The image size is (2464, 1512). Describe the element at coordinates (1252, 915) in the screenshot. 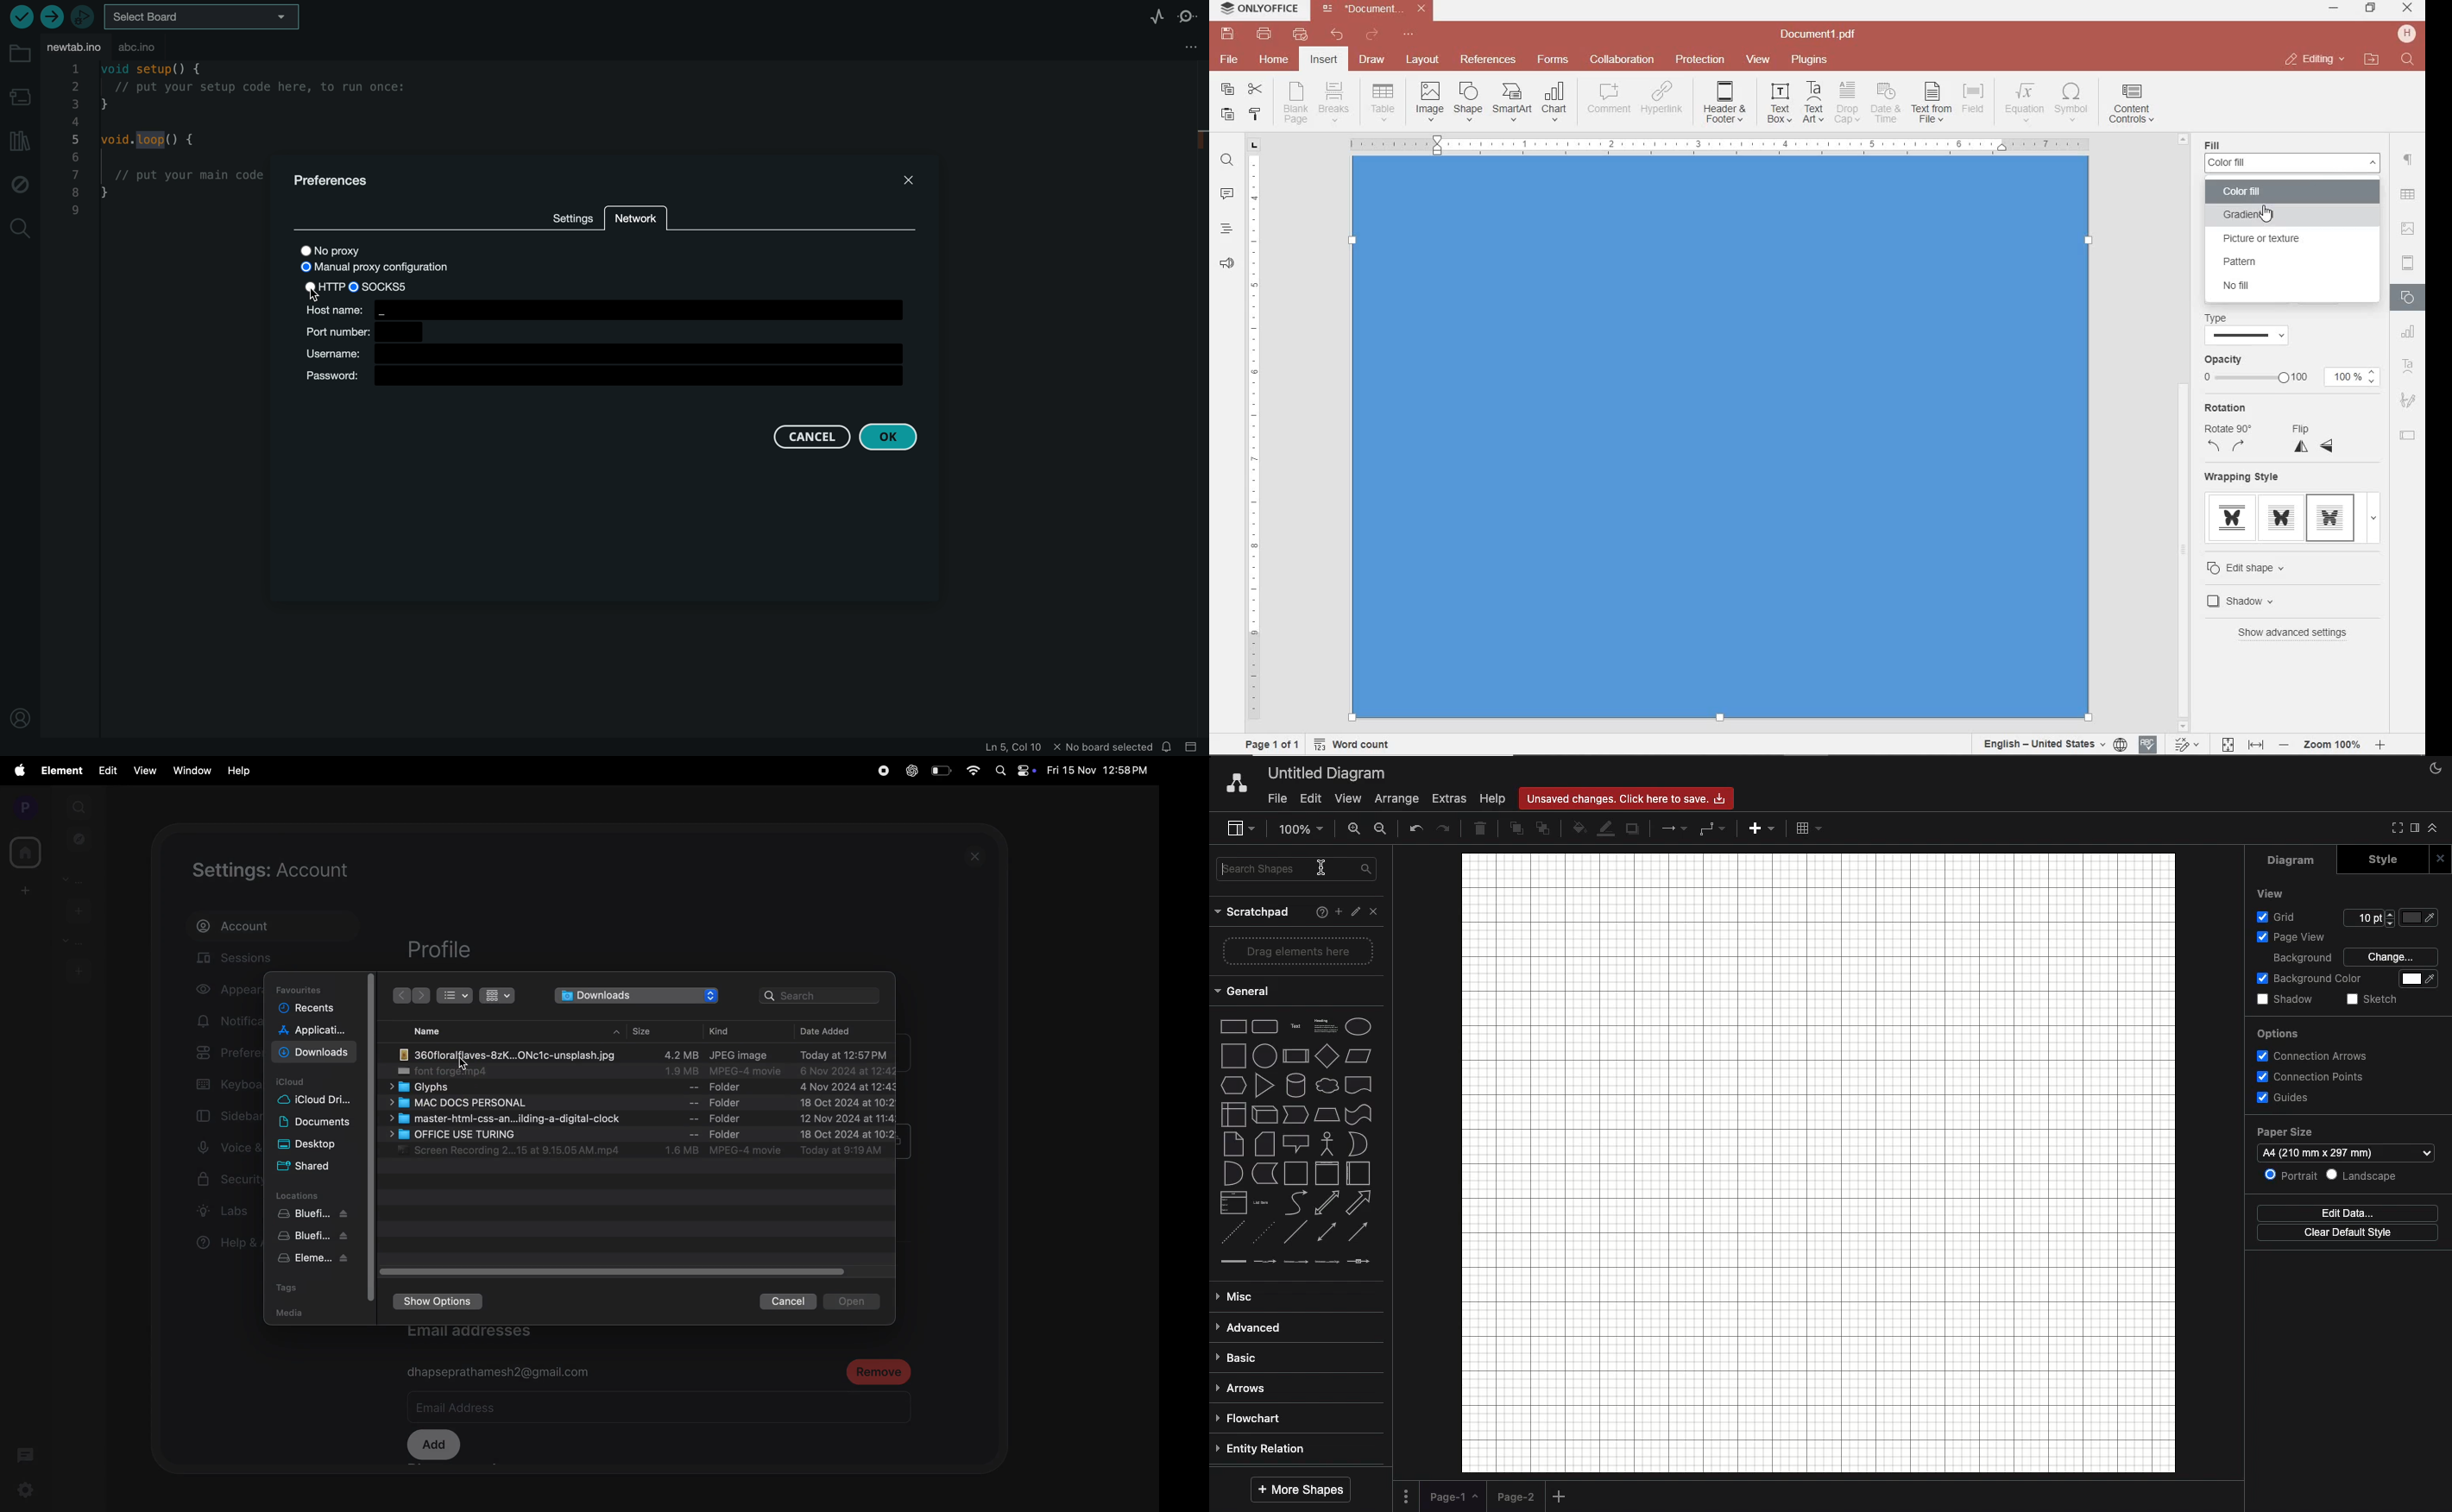

I see `Scratchpad` at that location.